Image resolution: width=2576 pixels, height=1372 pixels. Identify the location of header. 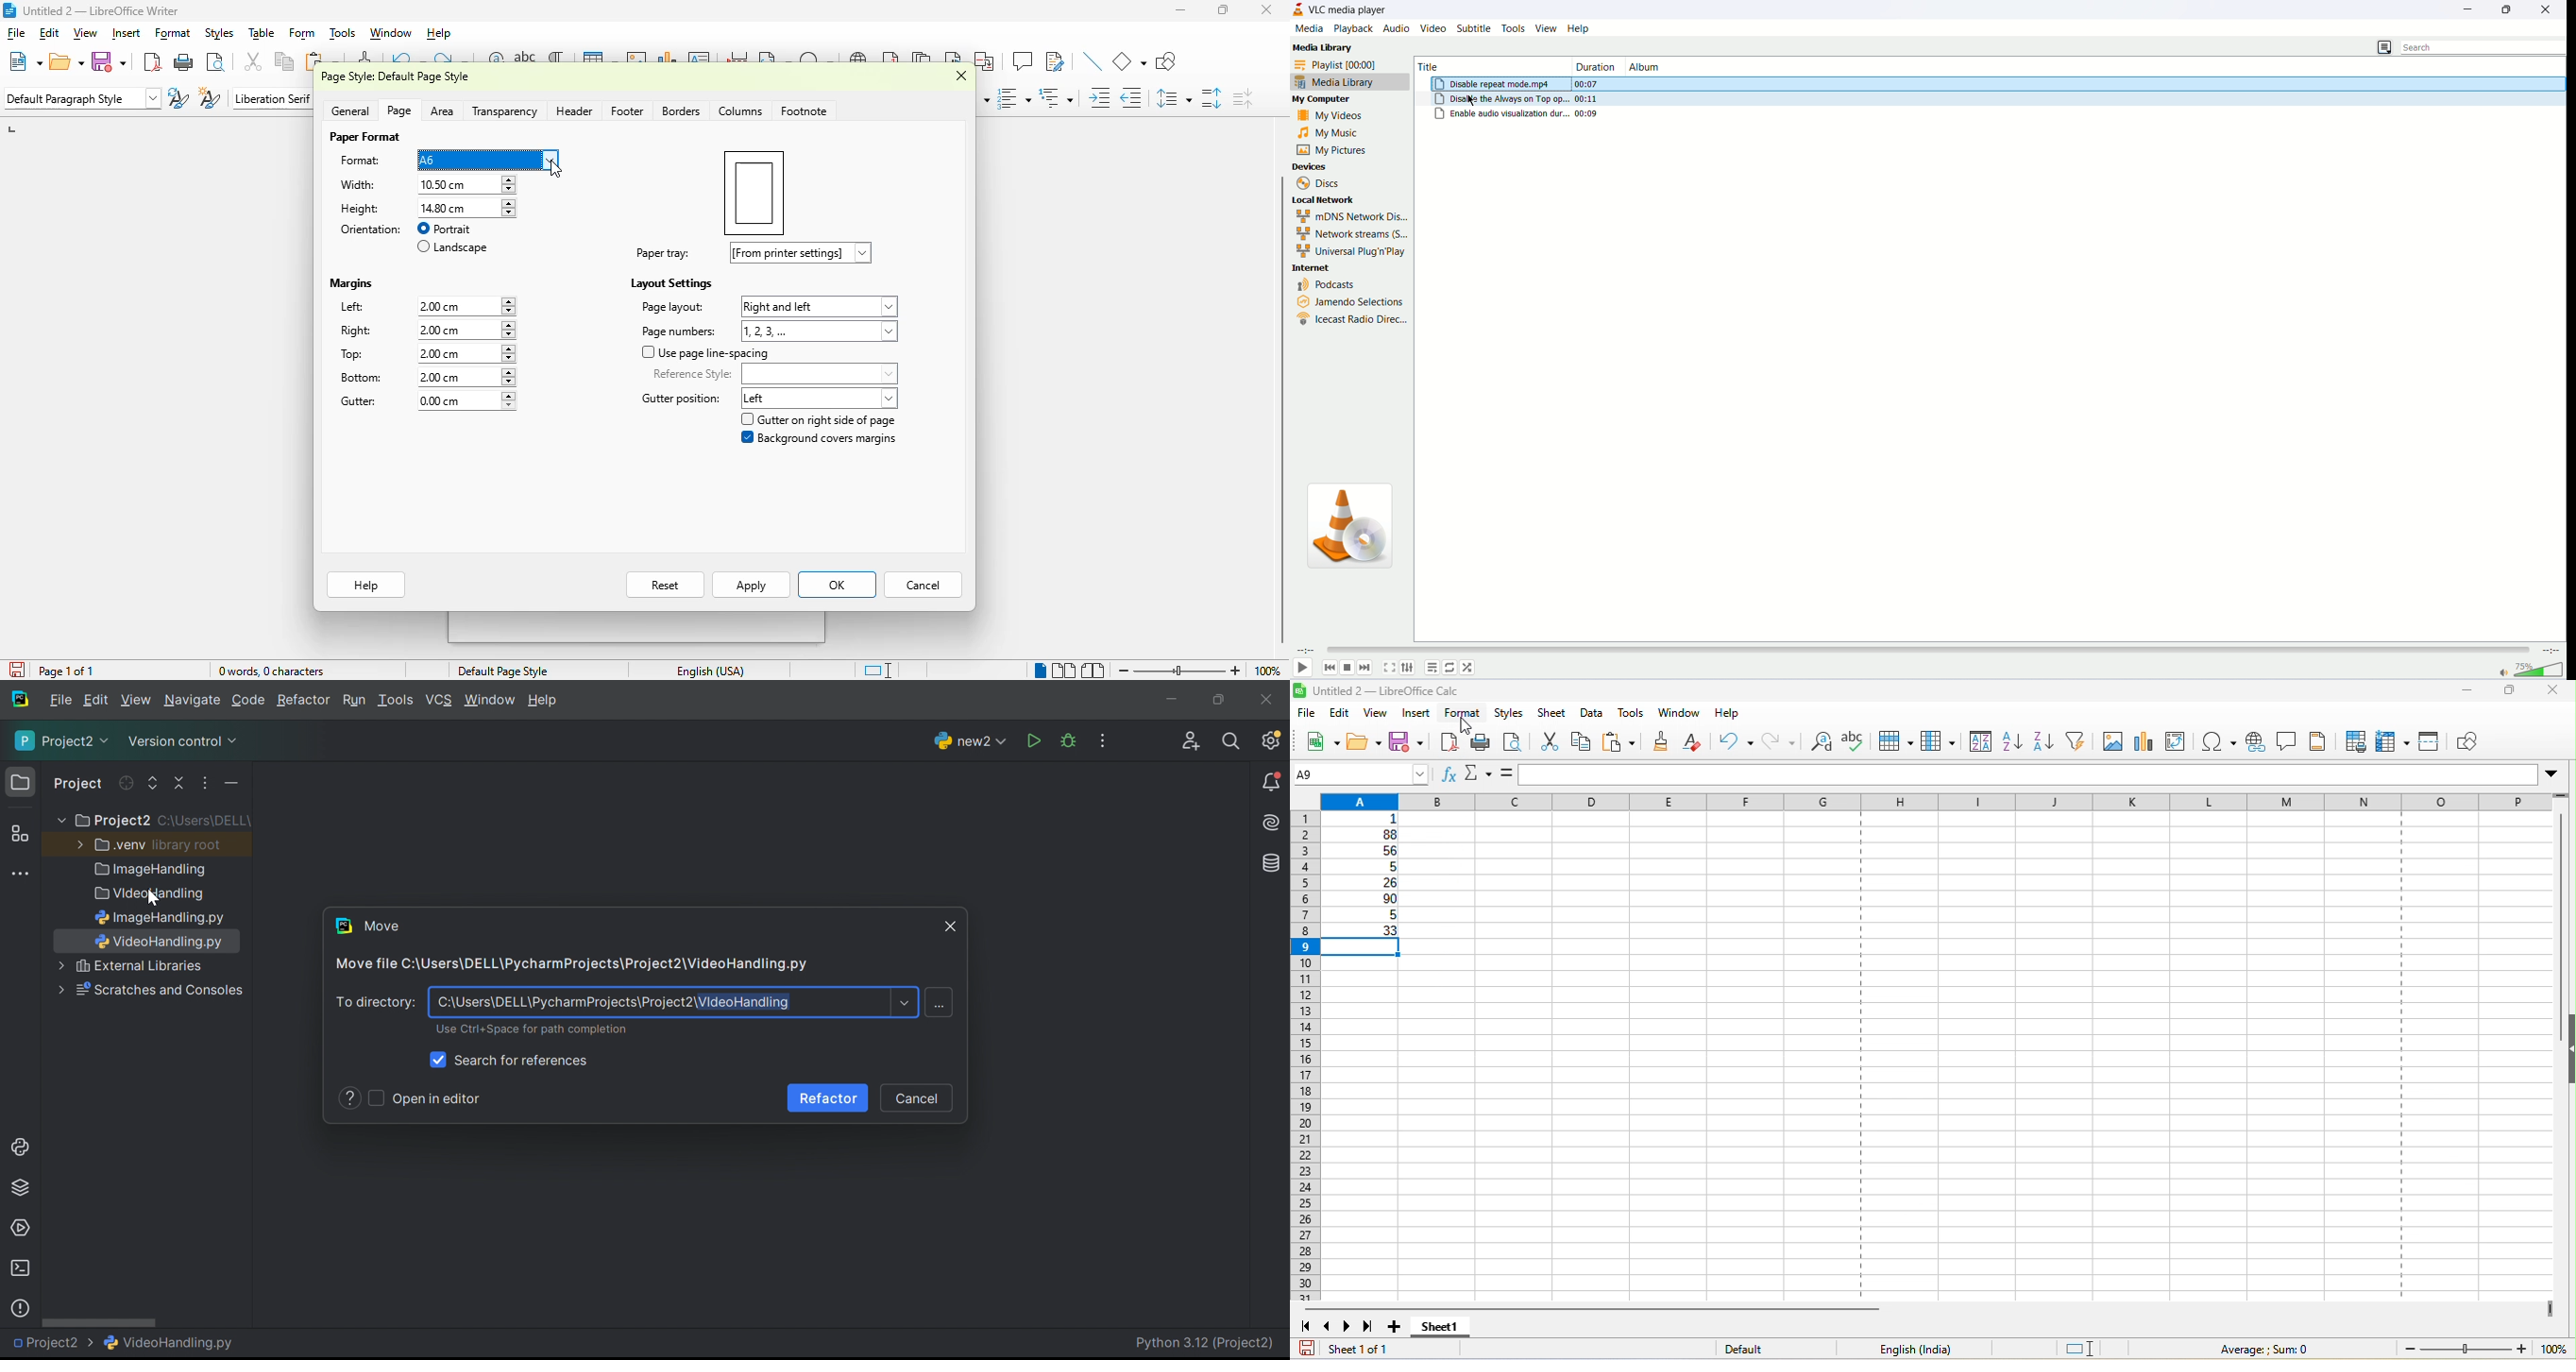
(574, 110).